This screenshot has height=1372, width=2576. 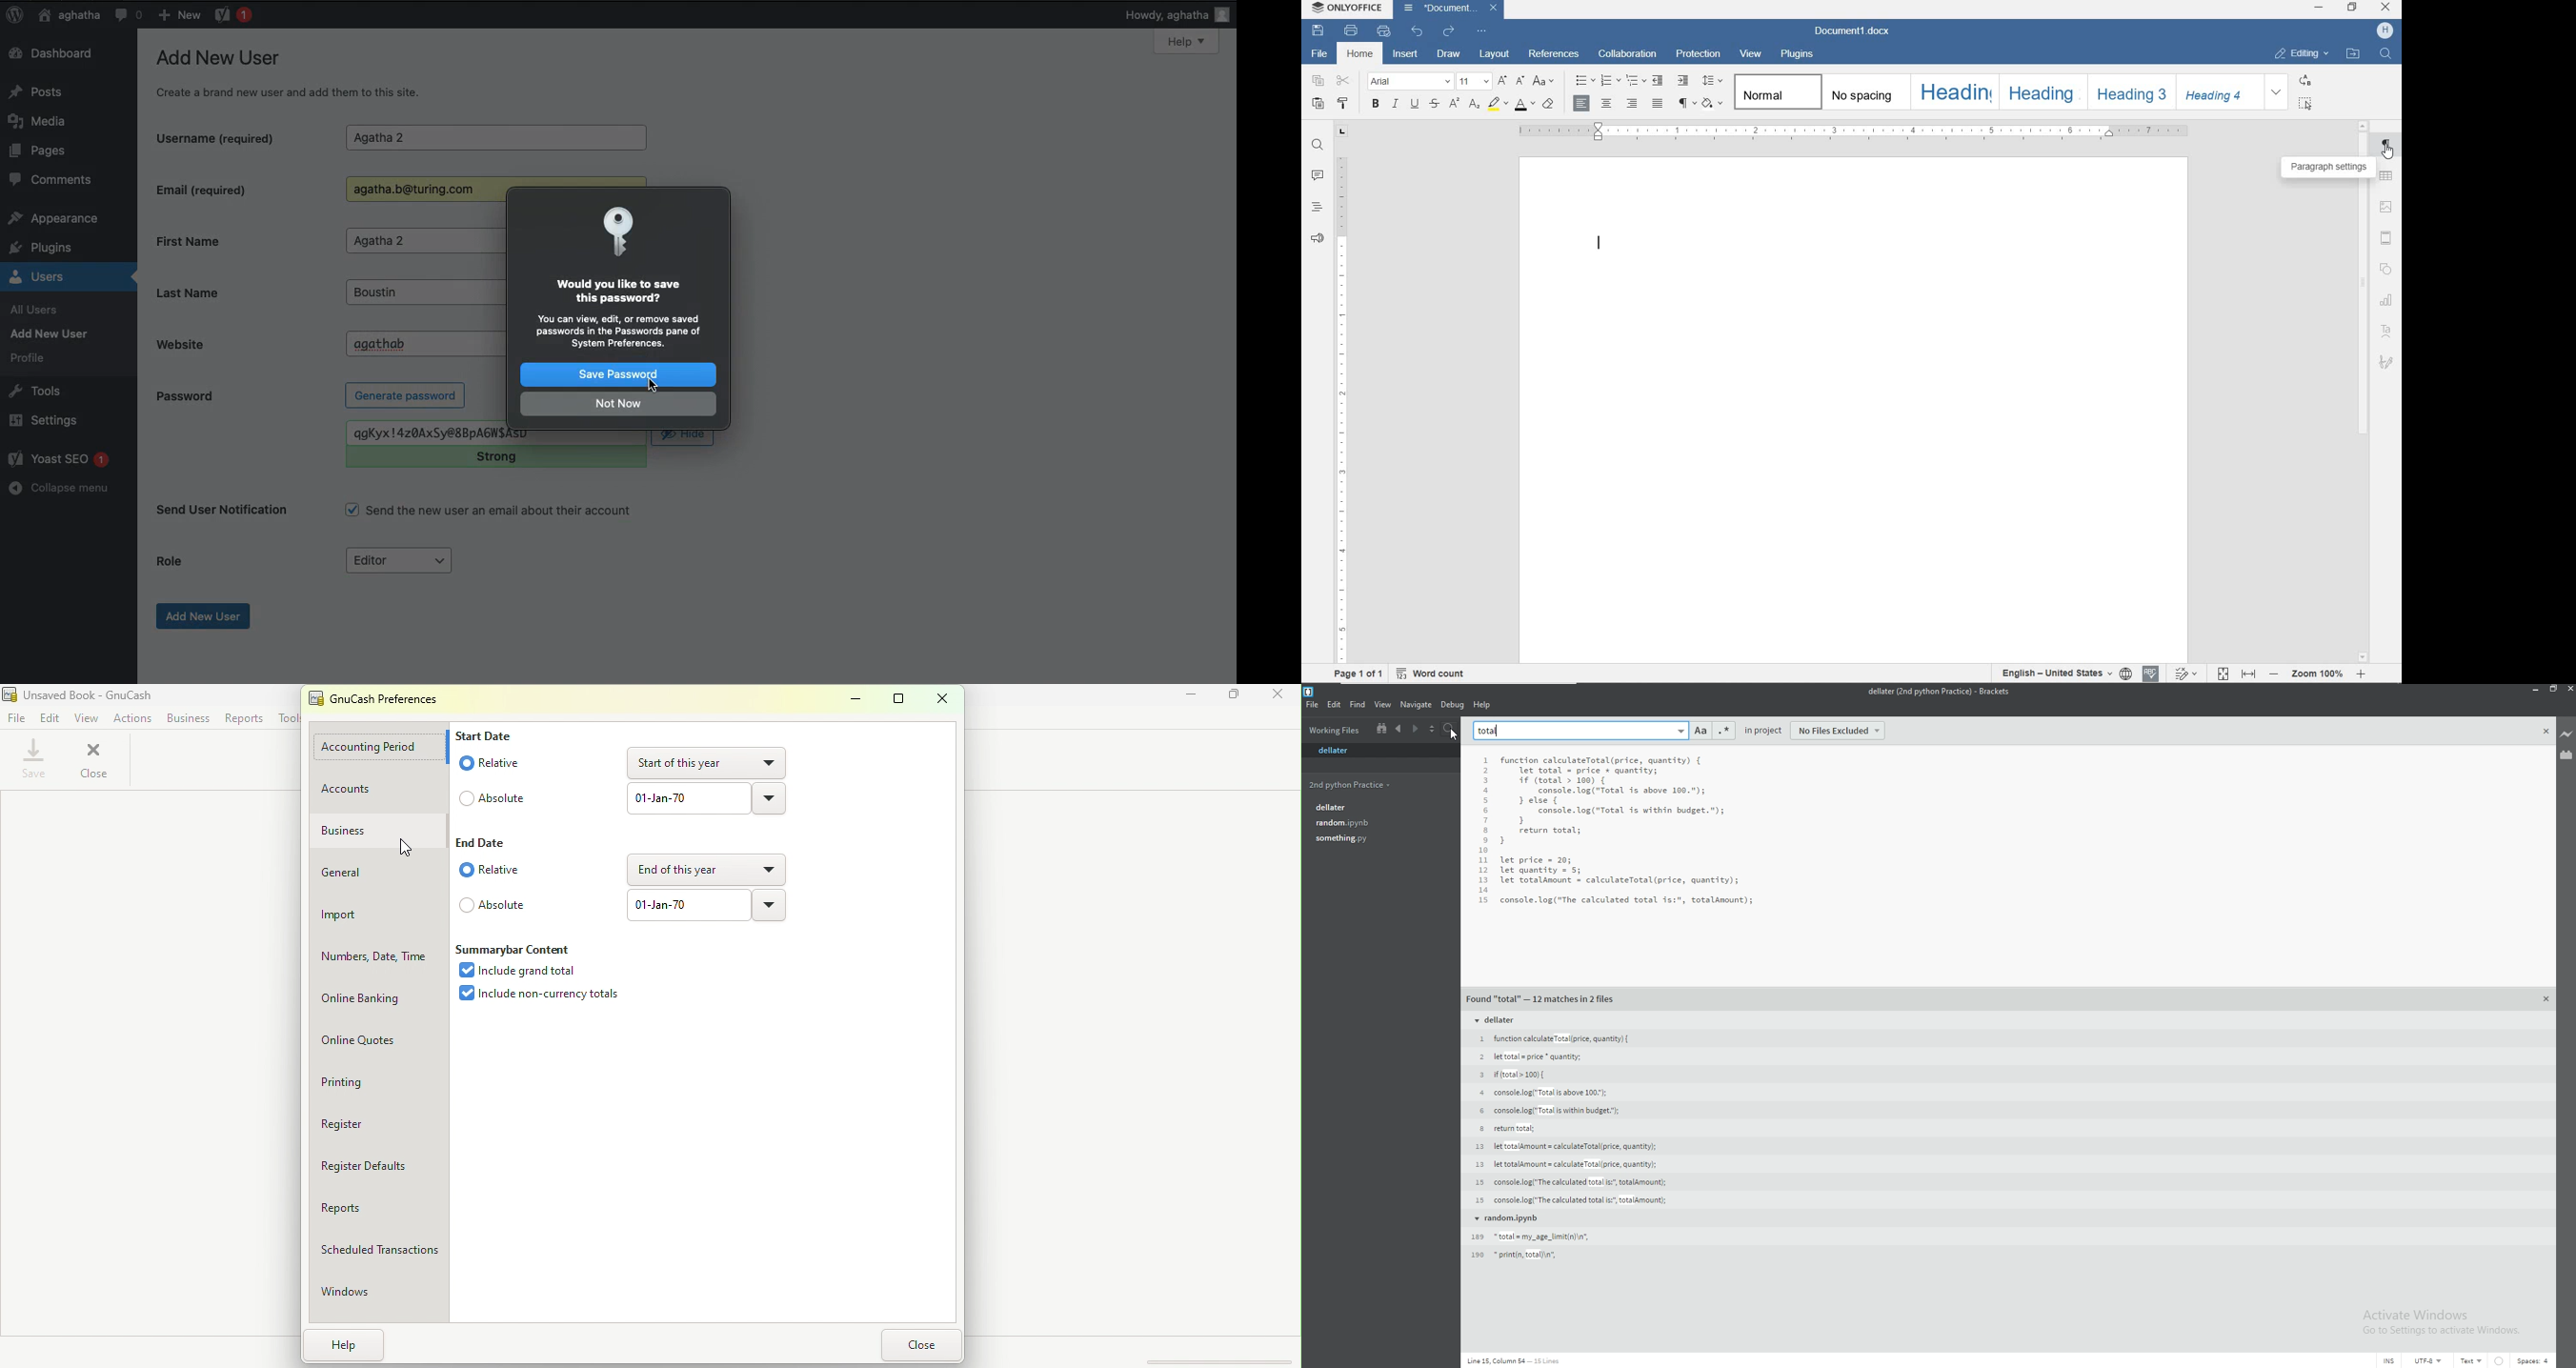 I want to click on find, so click(x=1356, y=705).